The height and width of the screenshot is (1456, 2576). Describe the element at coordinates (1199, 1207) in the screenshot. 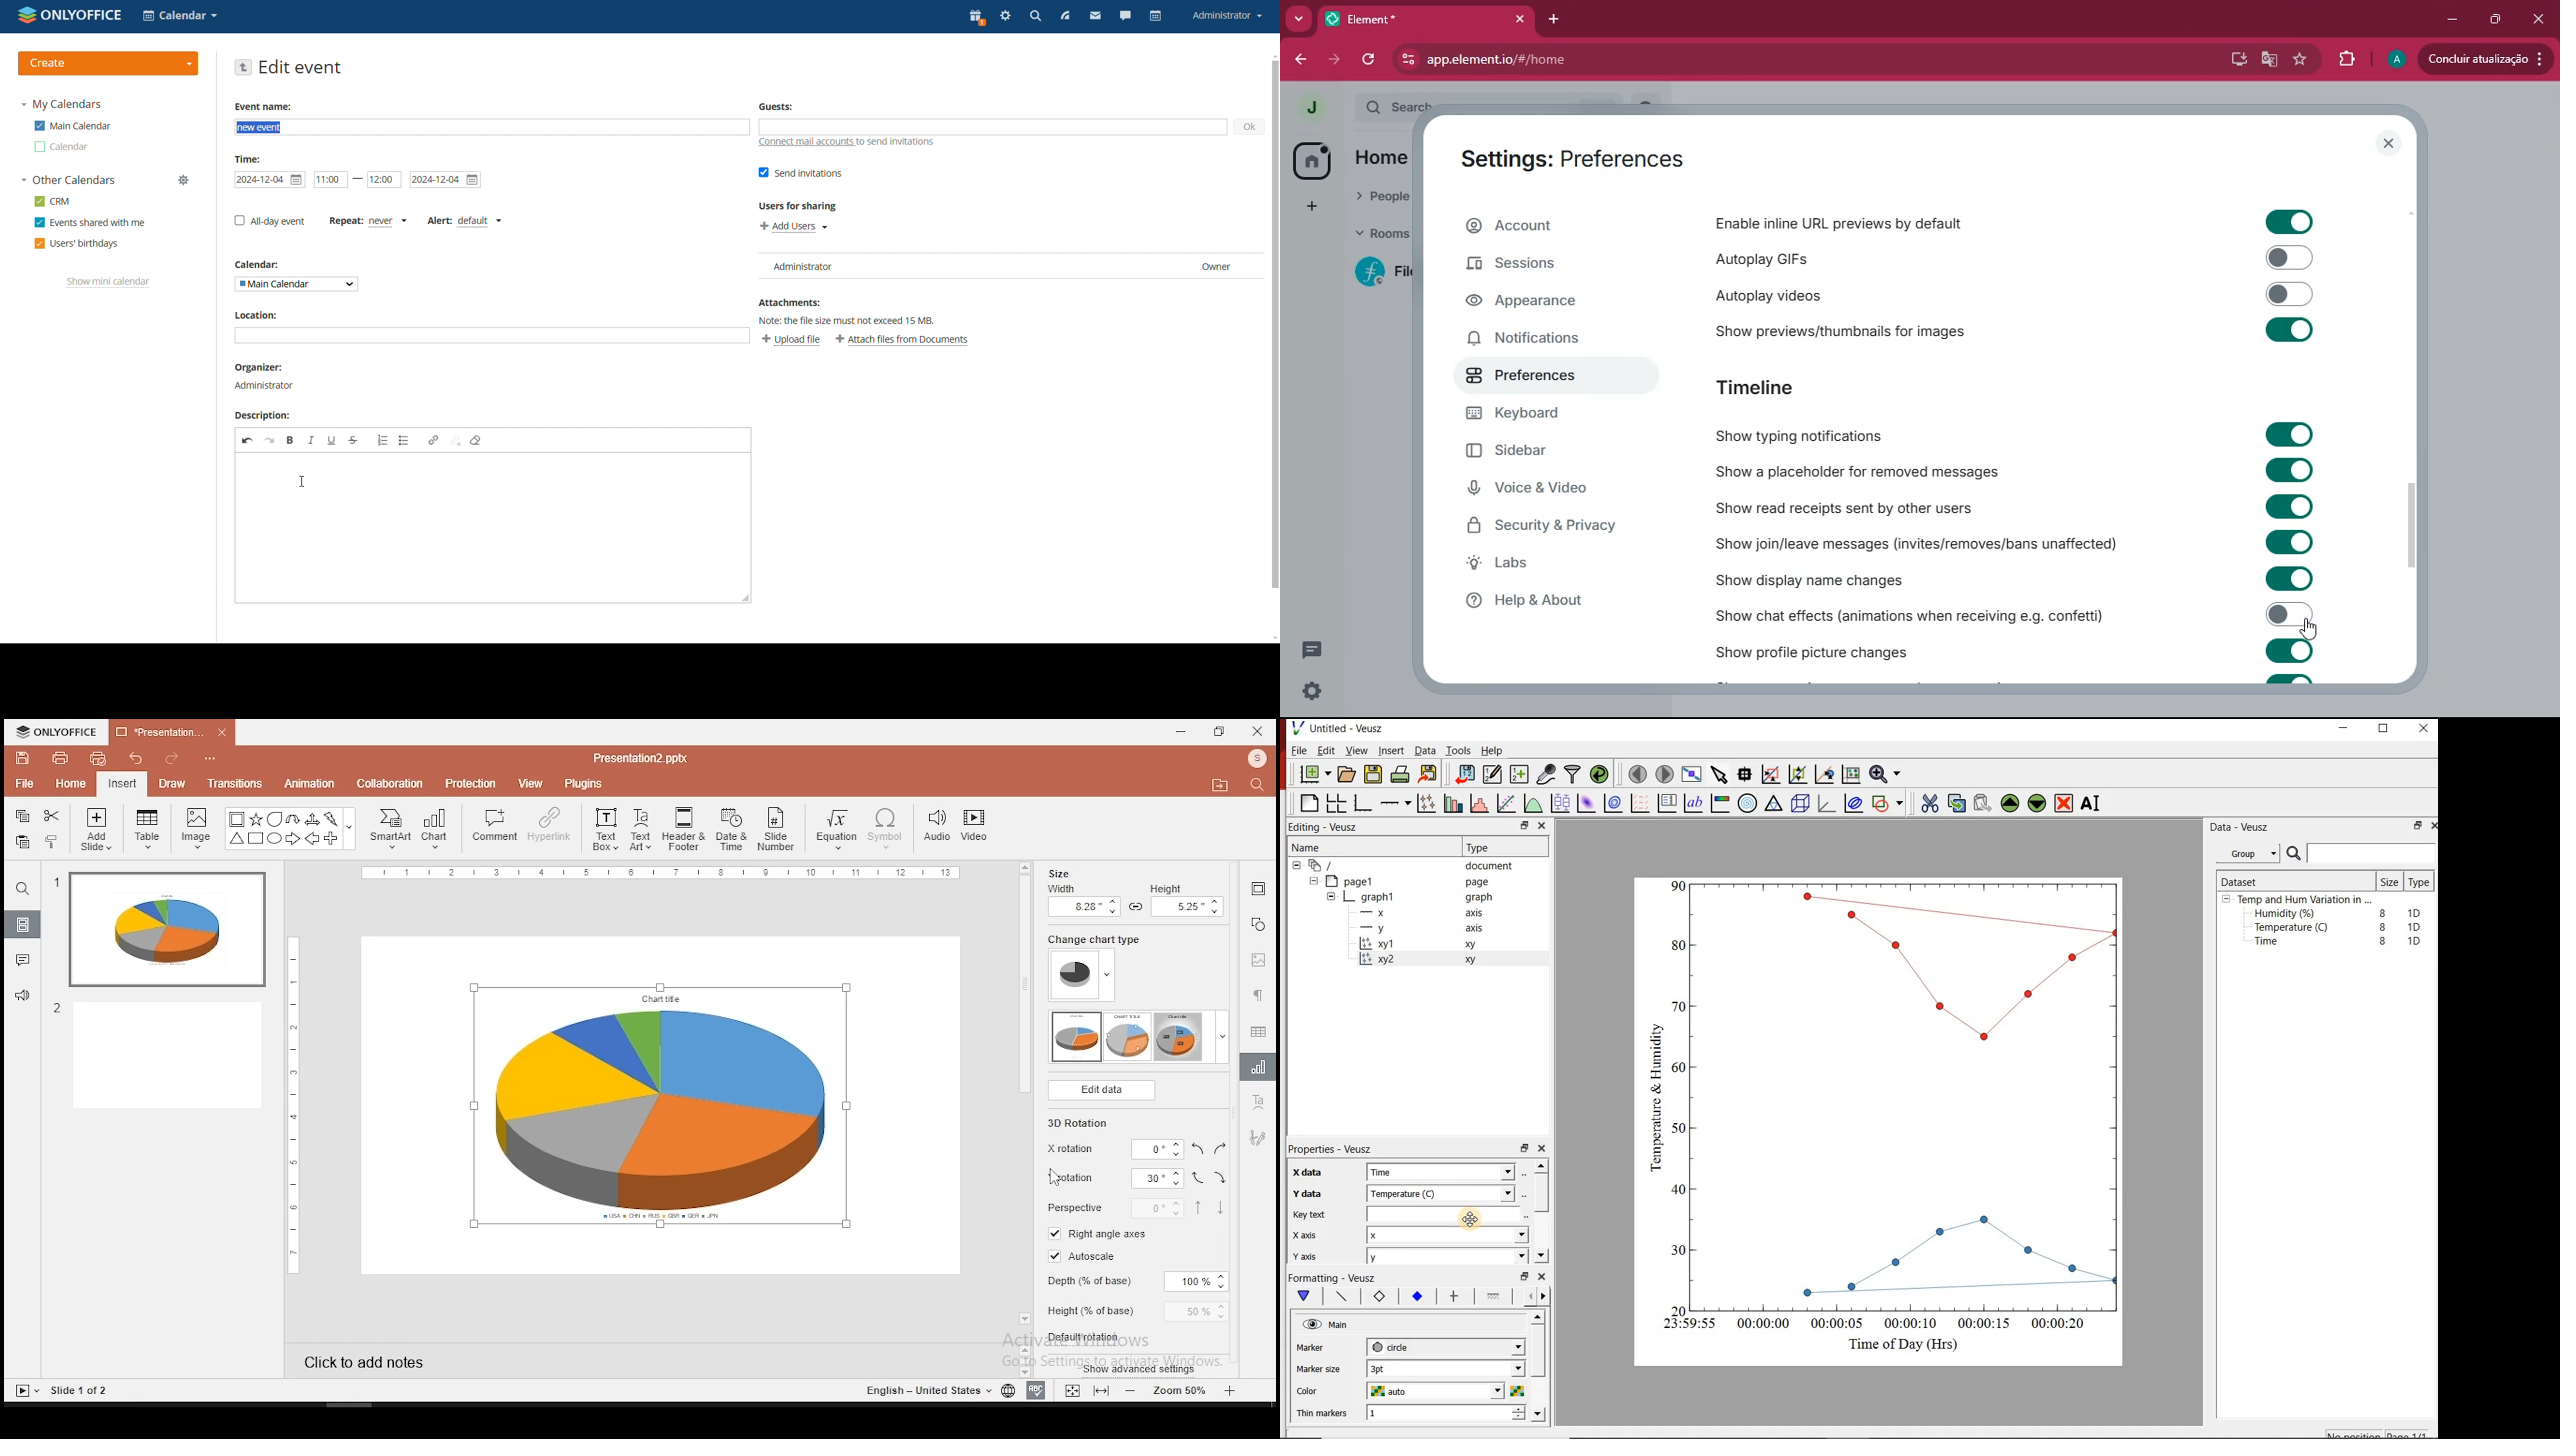

I see `up` at that location.